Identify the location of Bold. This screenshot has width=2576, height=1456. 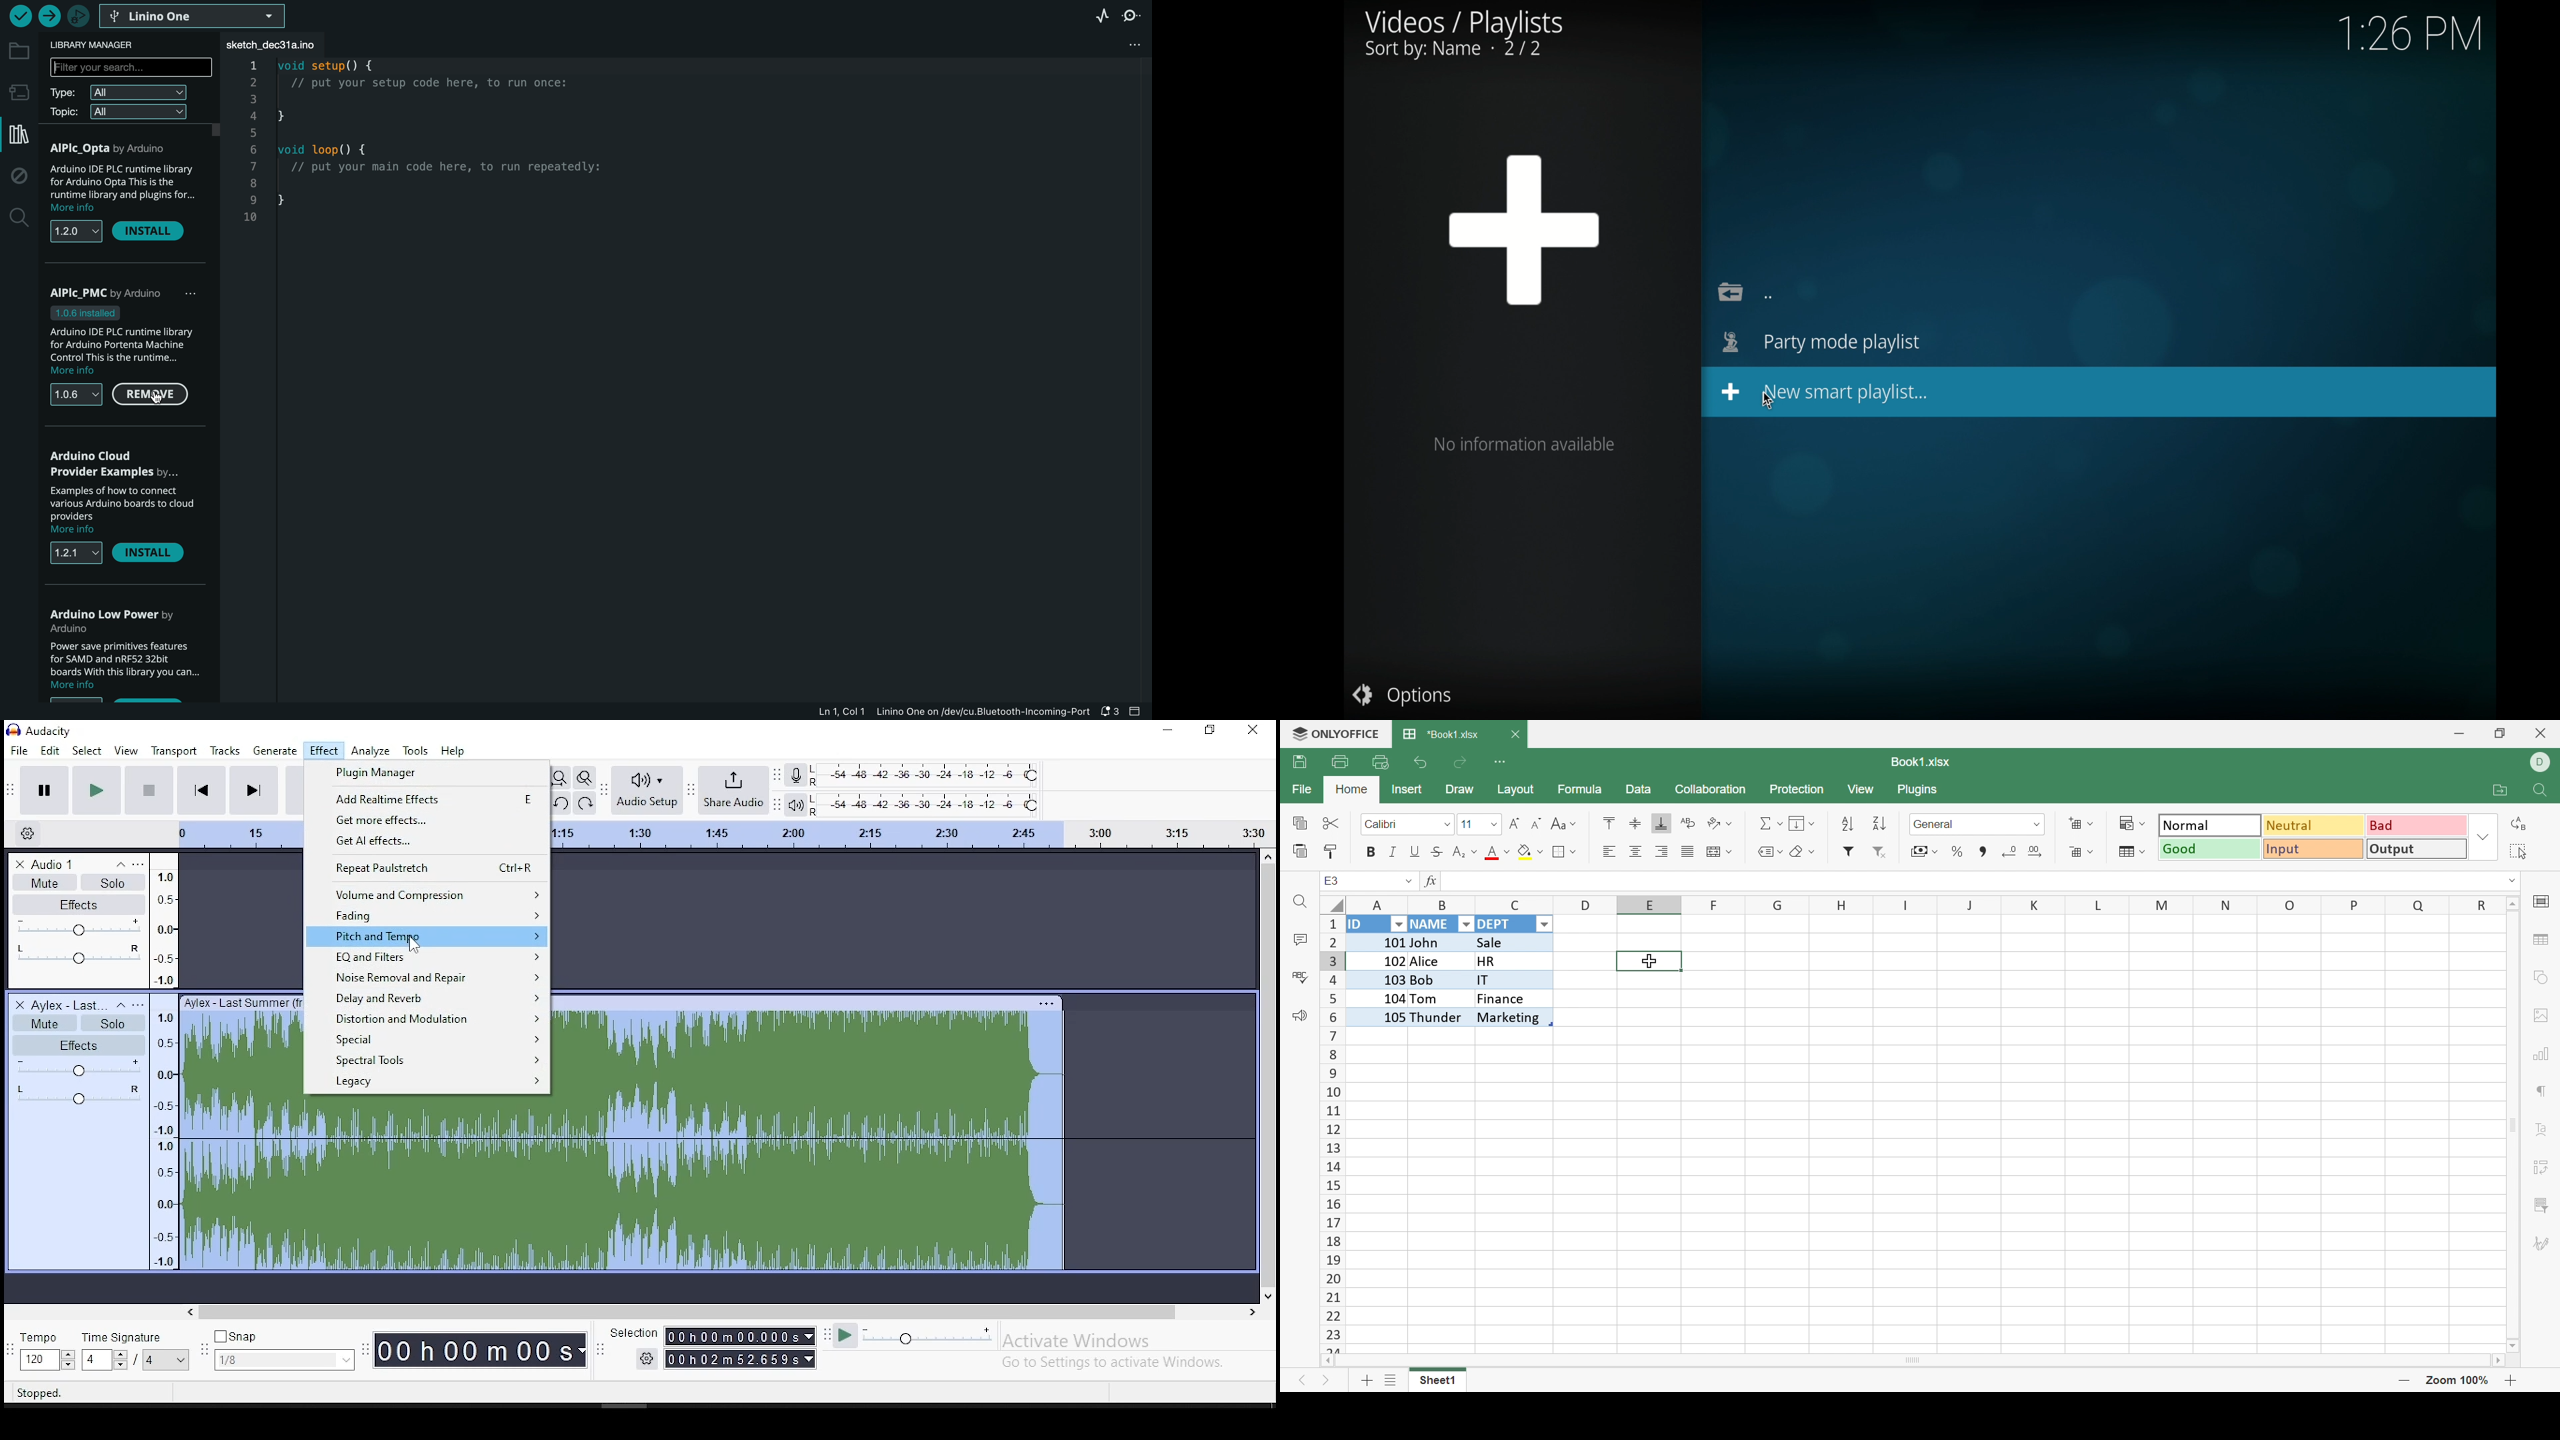
(1371, 853).